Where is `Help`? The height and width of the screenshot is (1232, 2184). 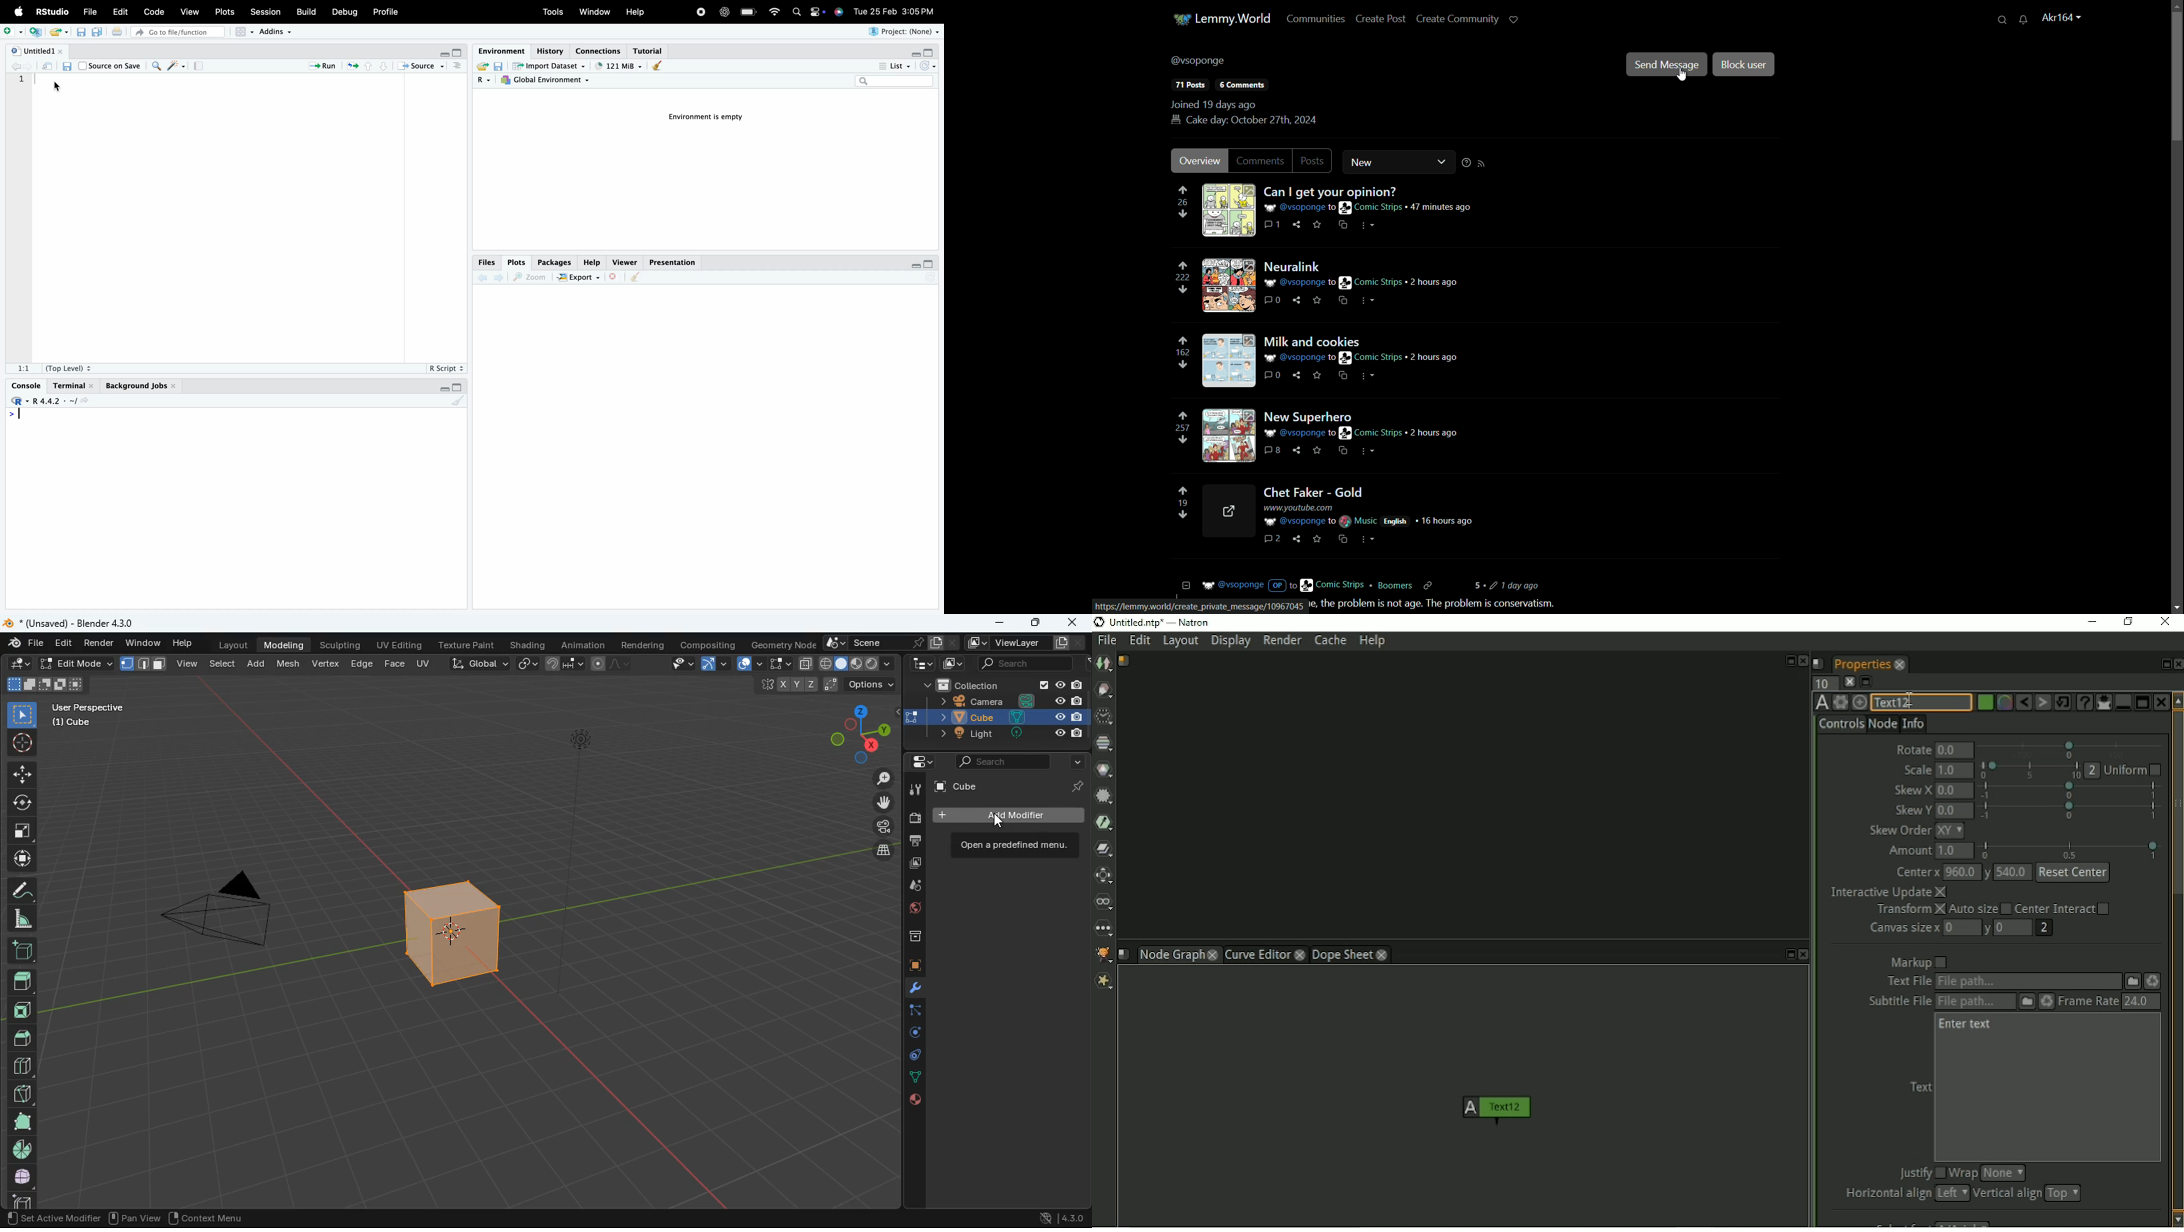
Help is located at coordinates (636, 12).